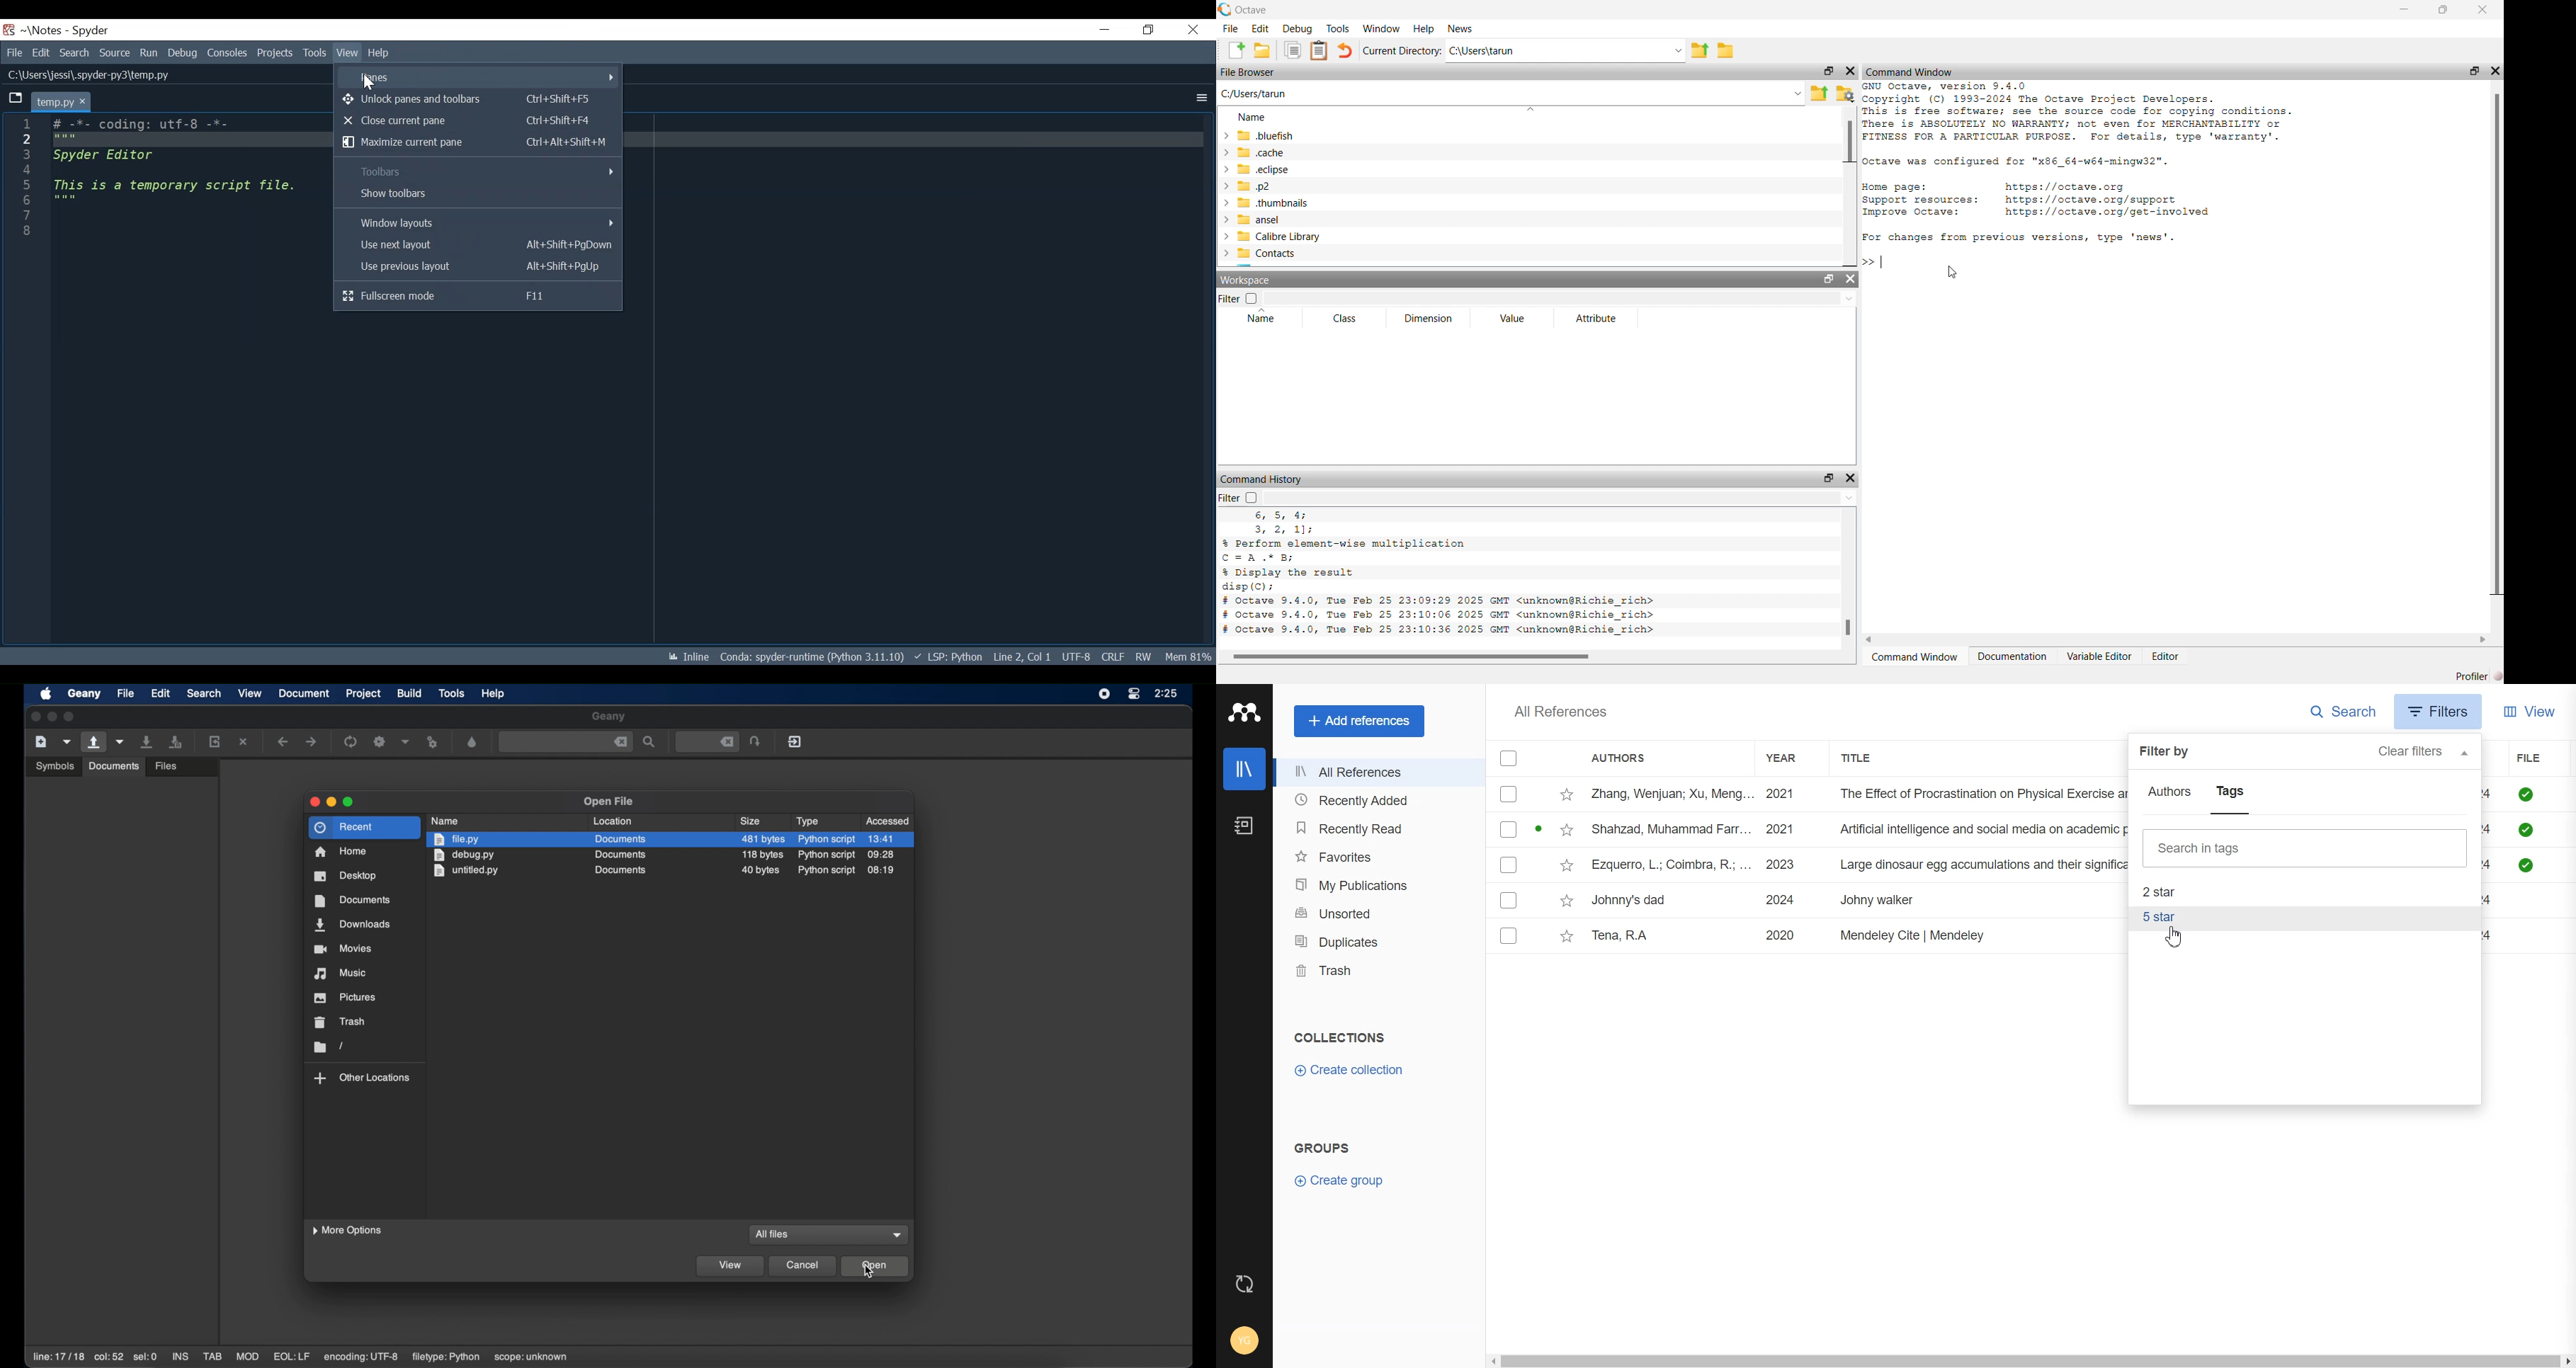 This screenshot has height=1372, width=2576. I want to click on Consoles, so click(227, 53).